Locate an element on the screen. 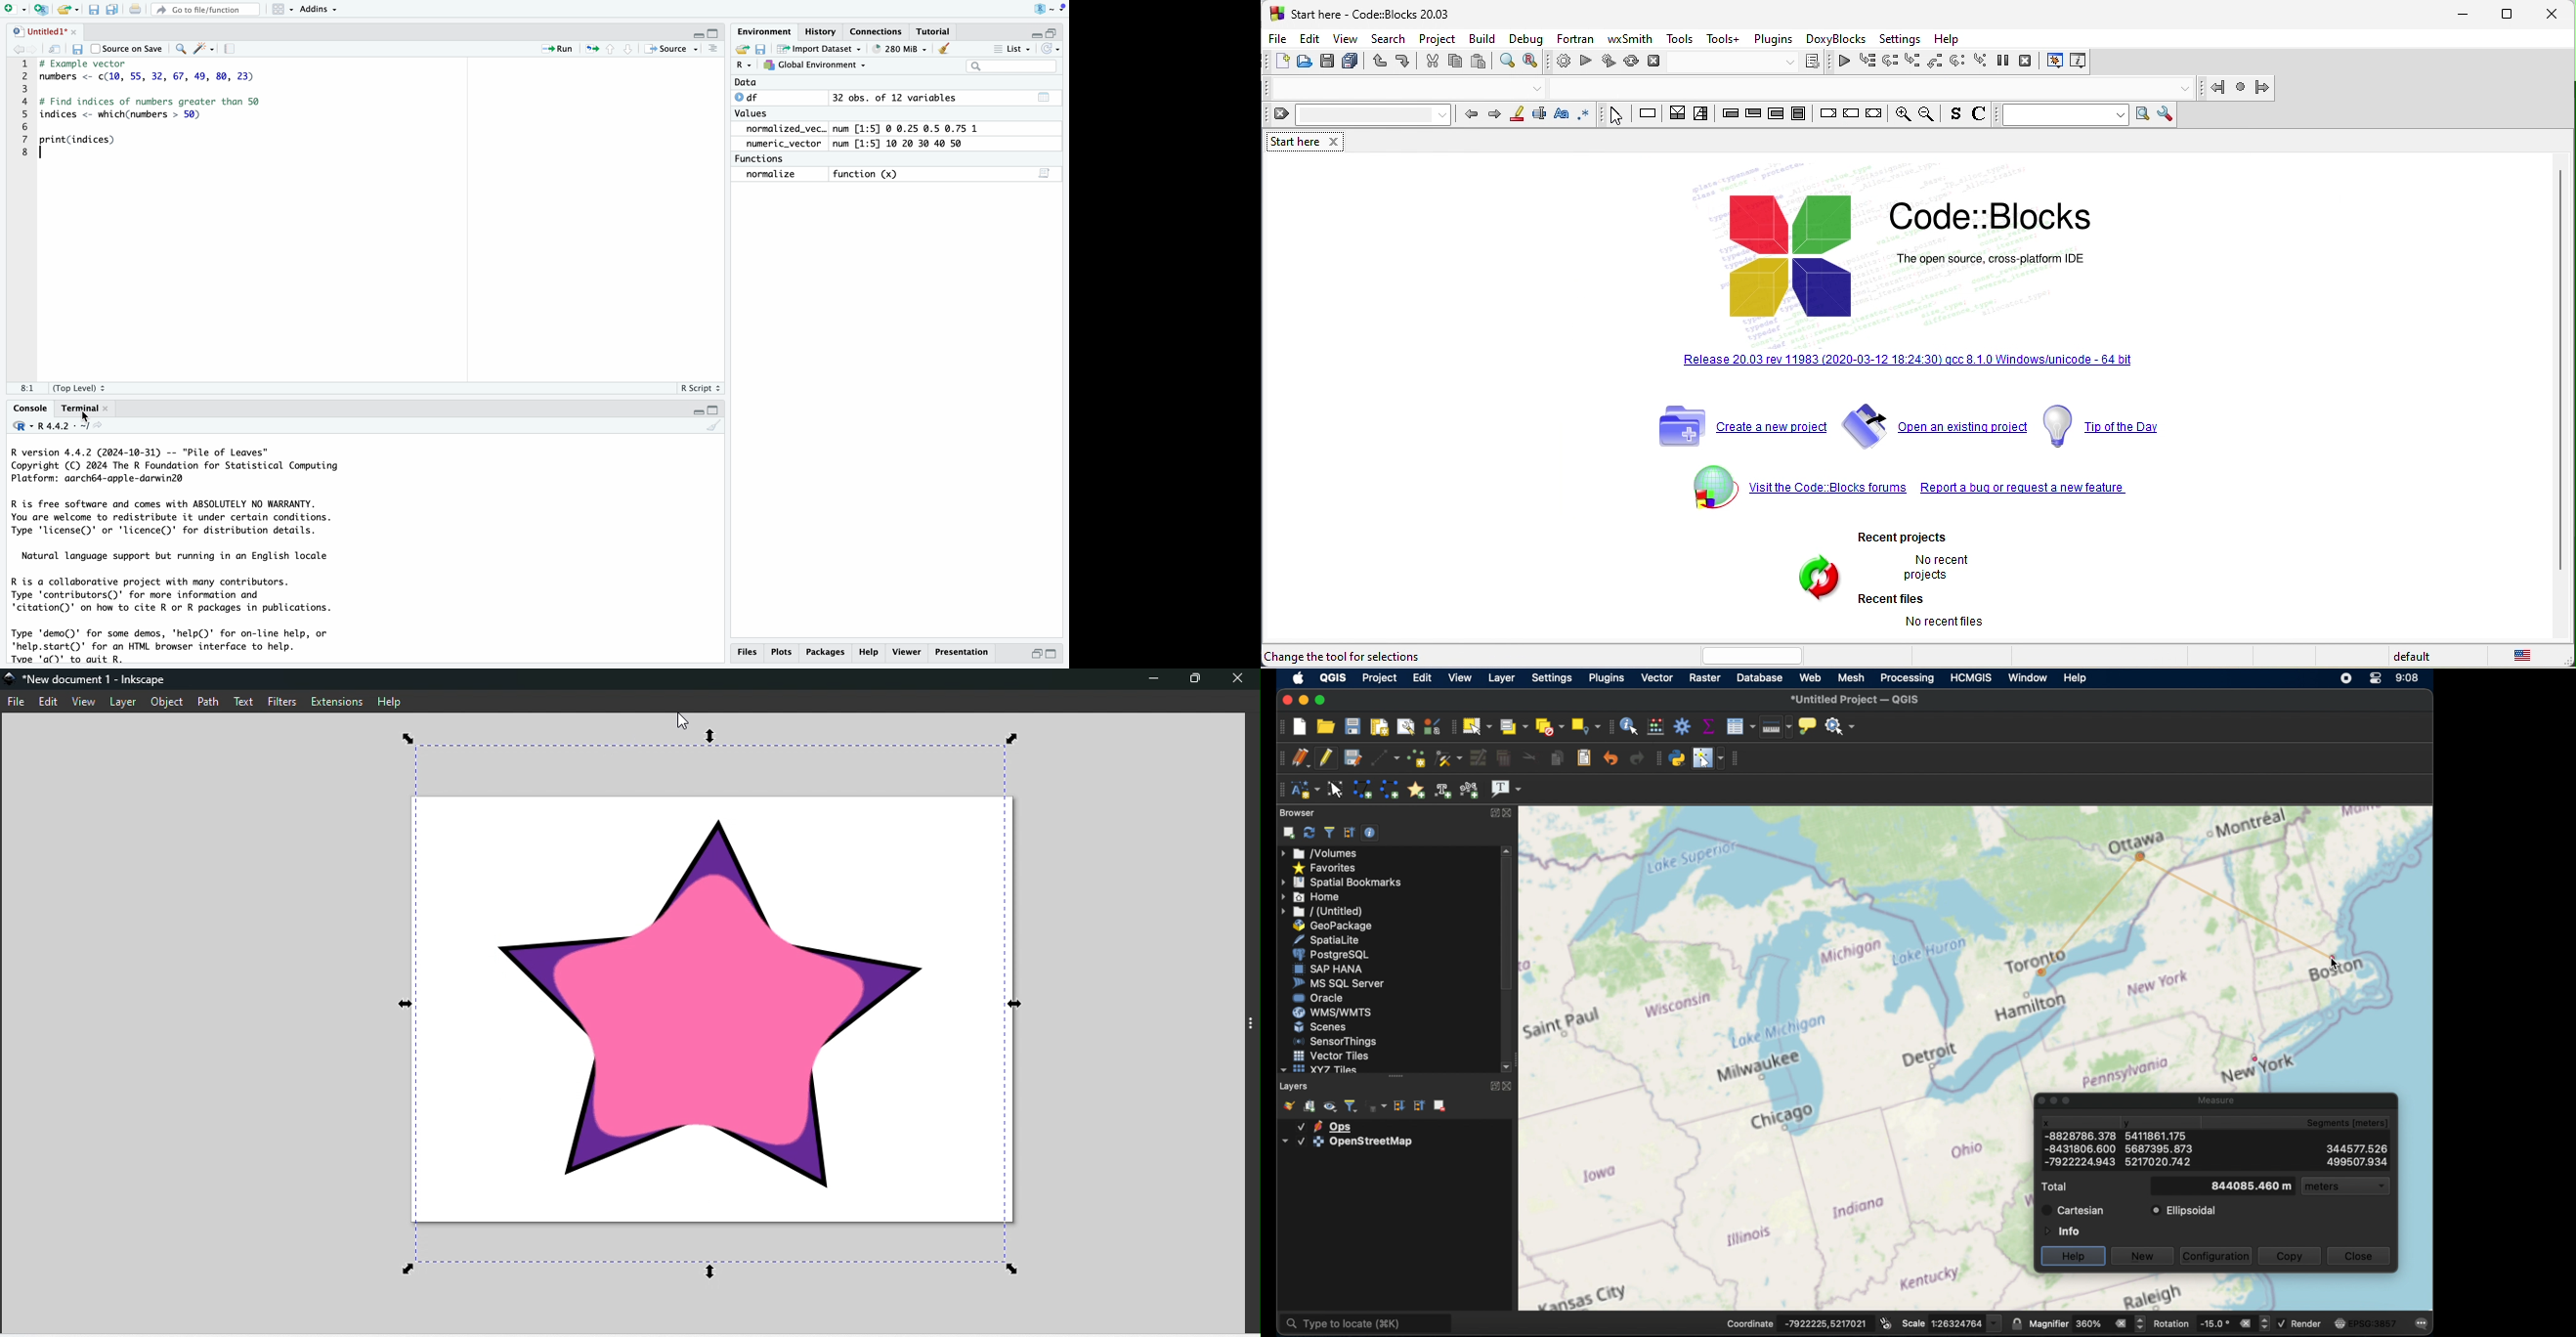 The height and width of the screenshot is (1344, 2576). (Top Level) 2 is located at coordinates (80, 387).